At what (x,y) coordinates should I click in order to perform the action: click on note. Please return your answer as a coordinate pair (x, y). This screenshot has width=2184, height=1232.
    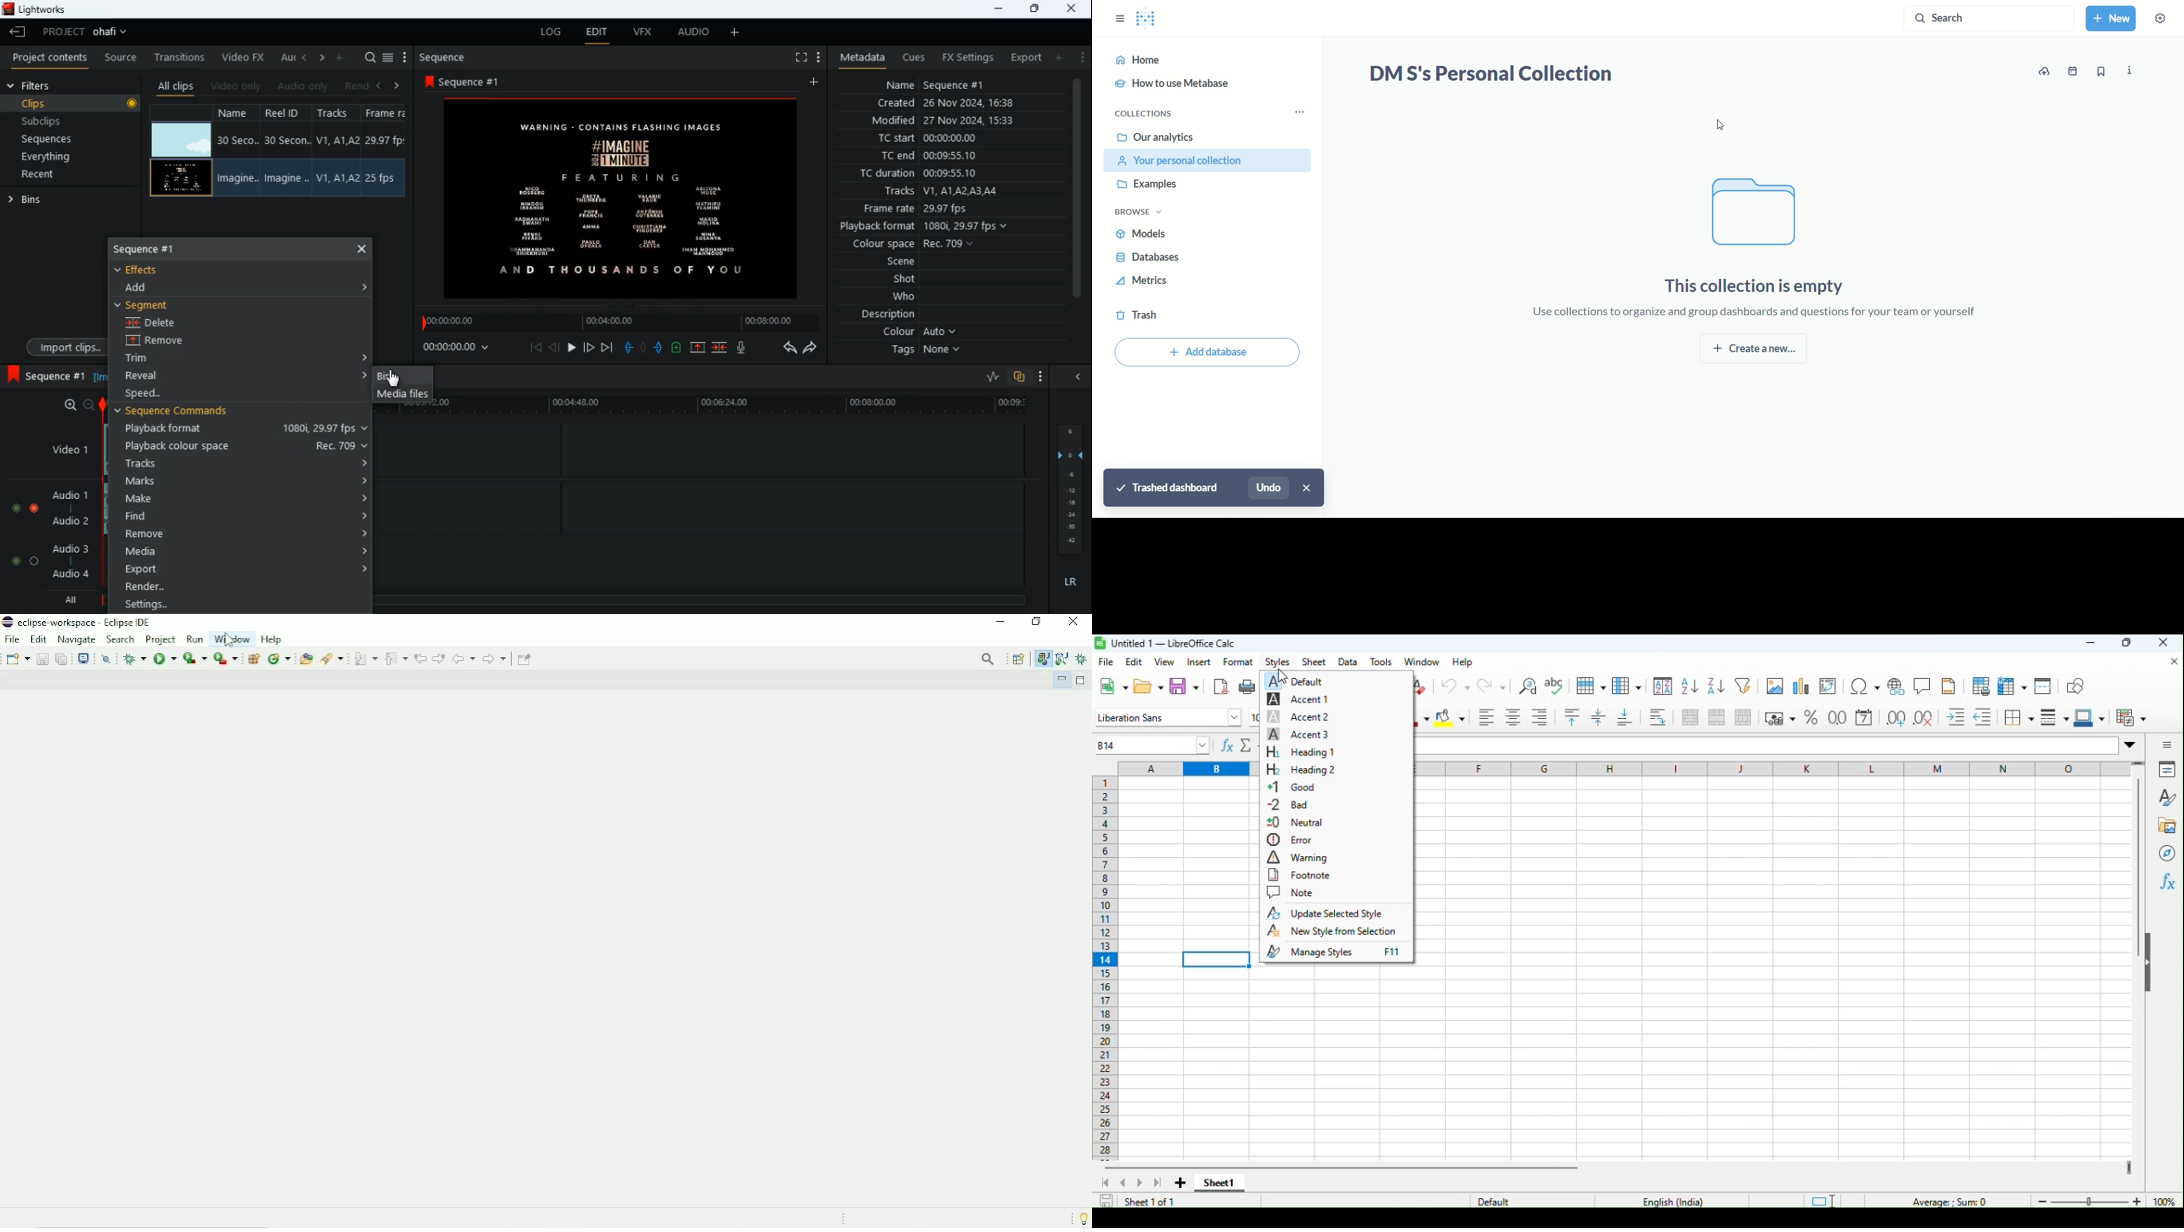
    Looking at the image, I should click on (1294, 892).